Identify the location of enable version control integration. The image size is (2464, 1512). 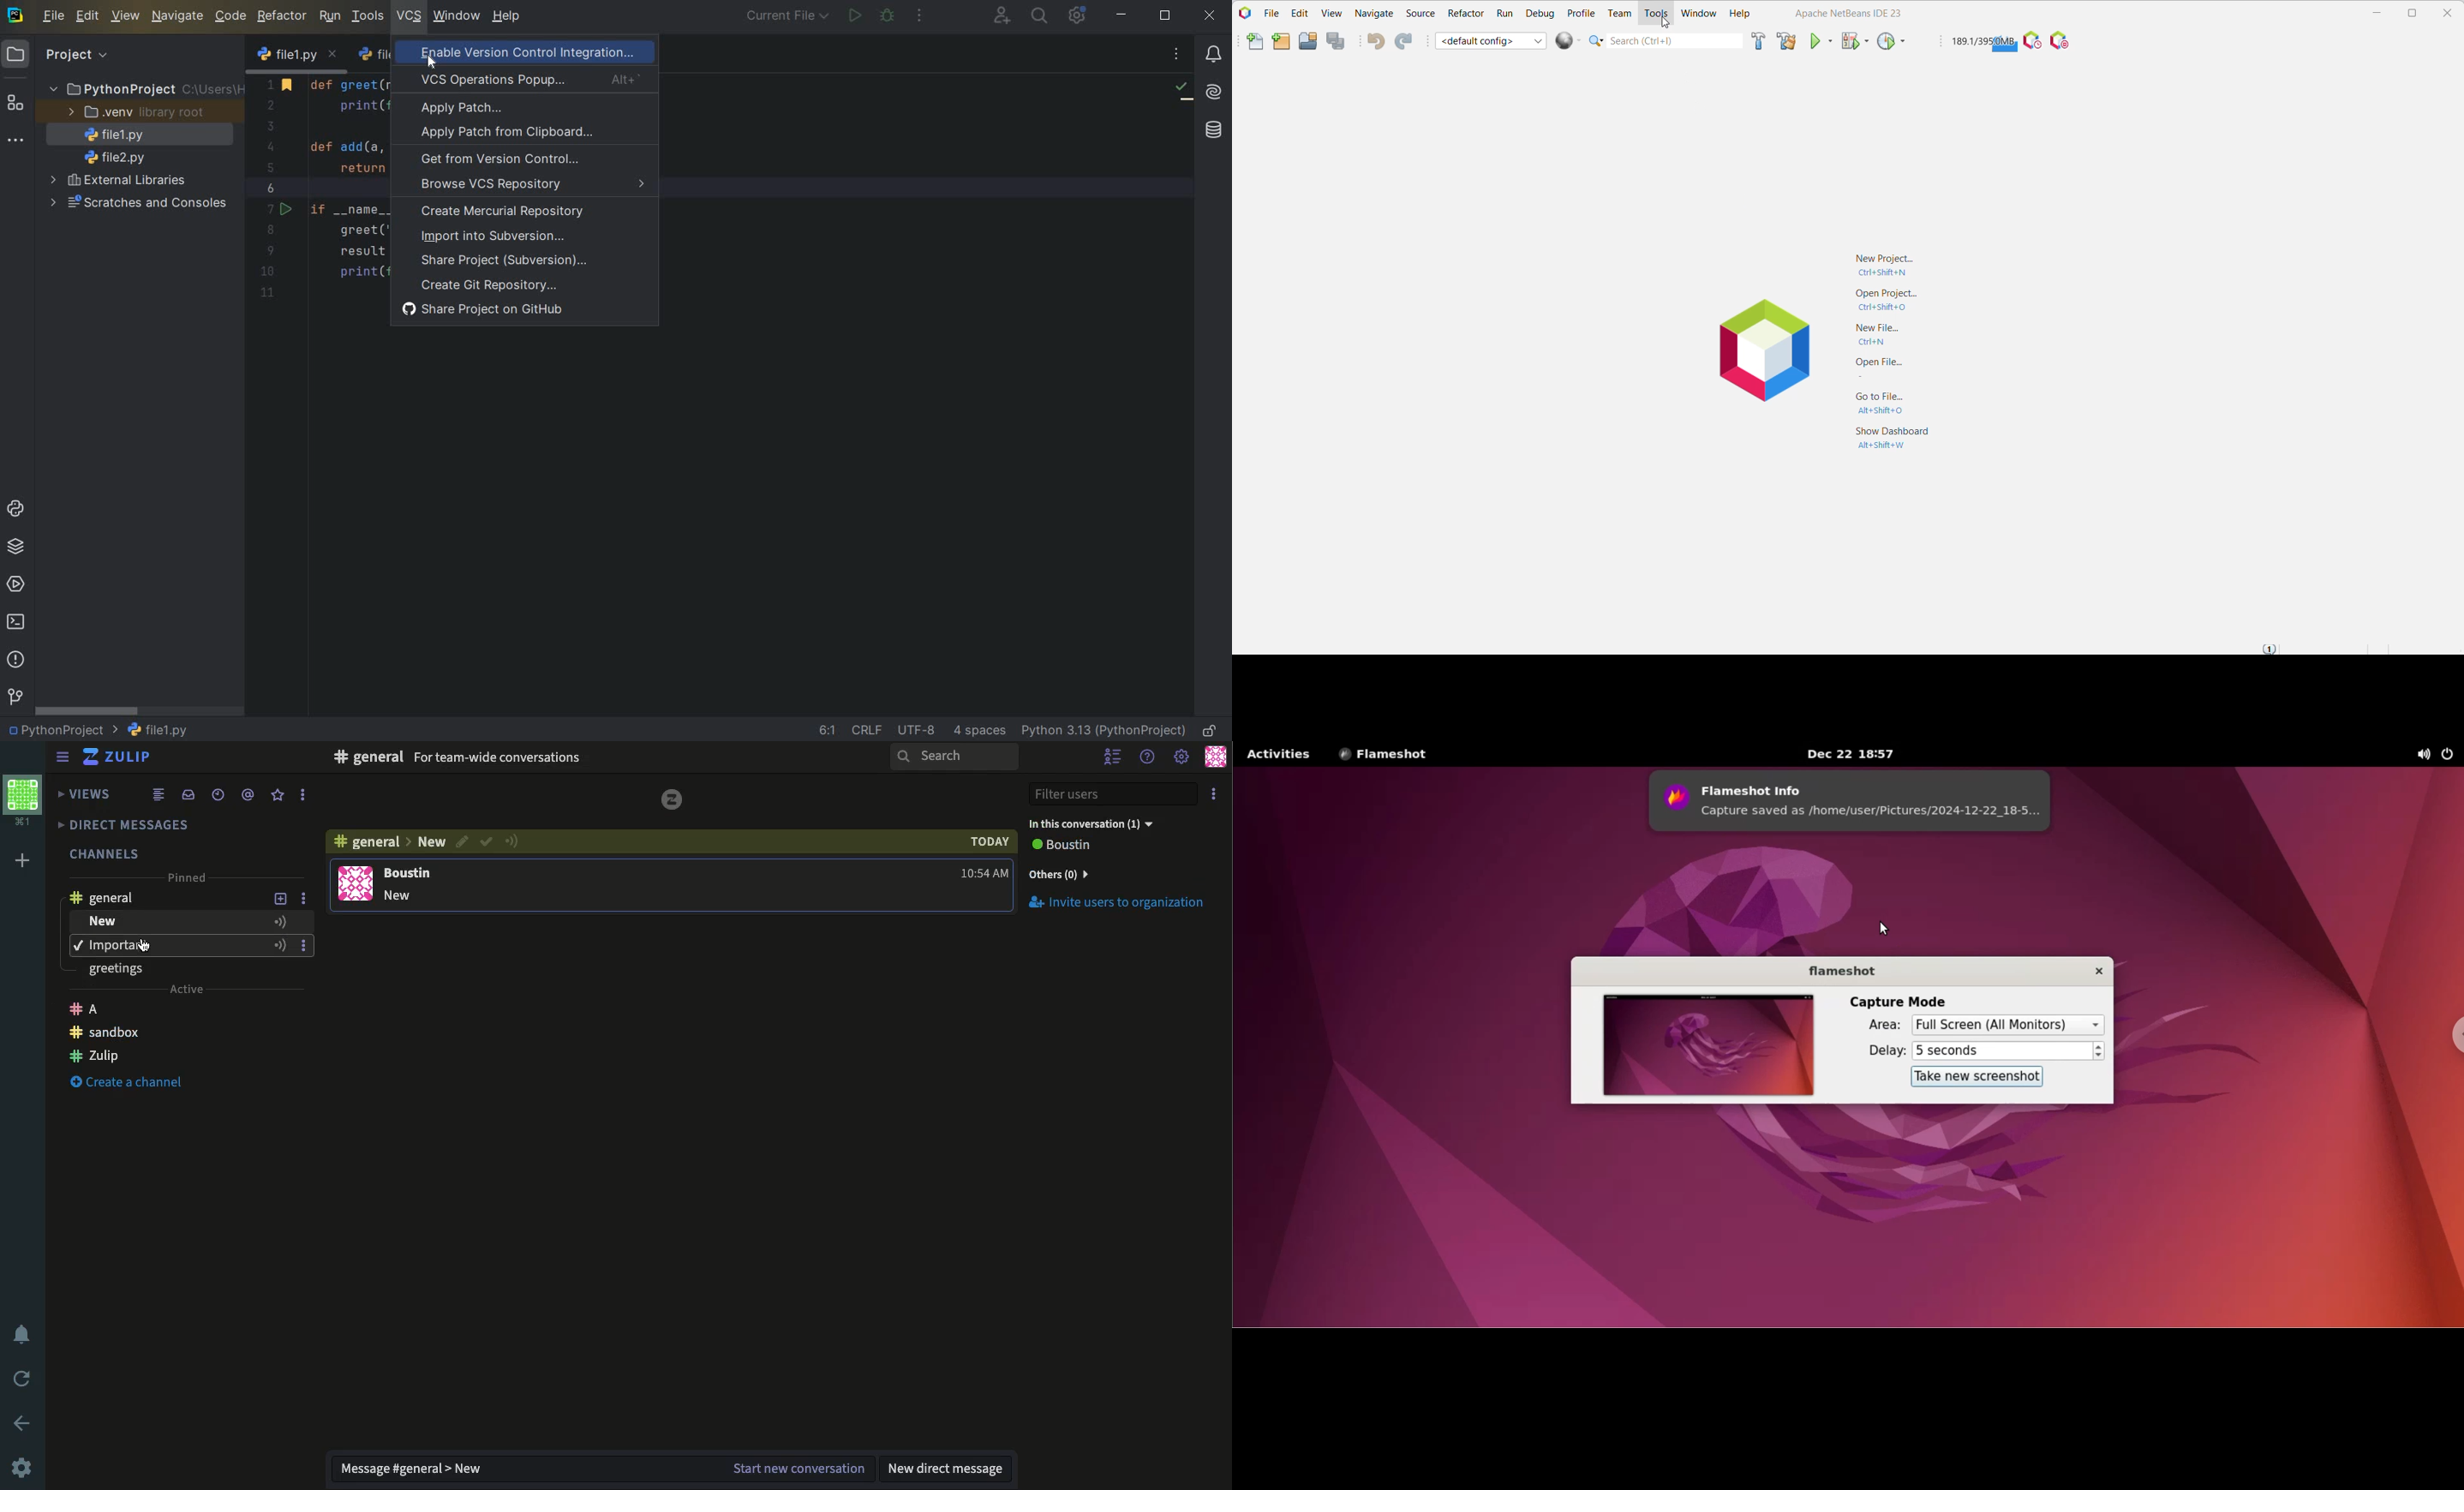
(525, 52).